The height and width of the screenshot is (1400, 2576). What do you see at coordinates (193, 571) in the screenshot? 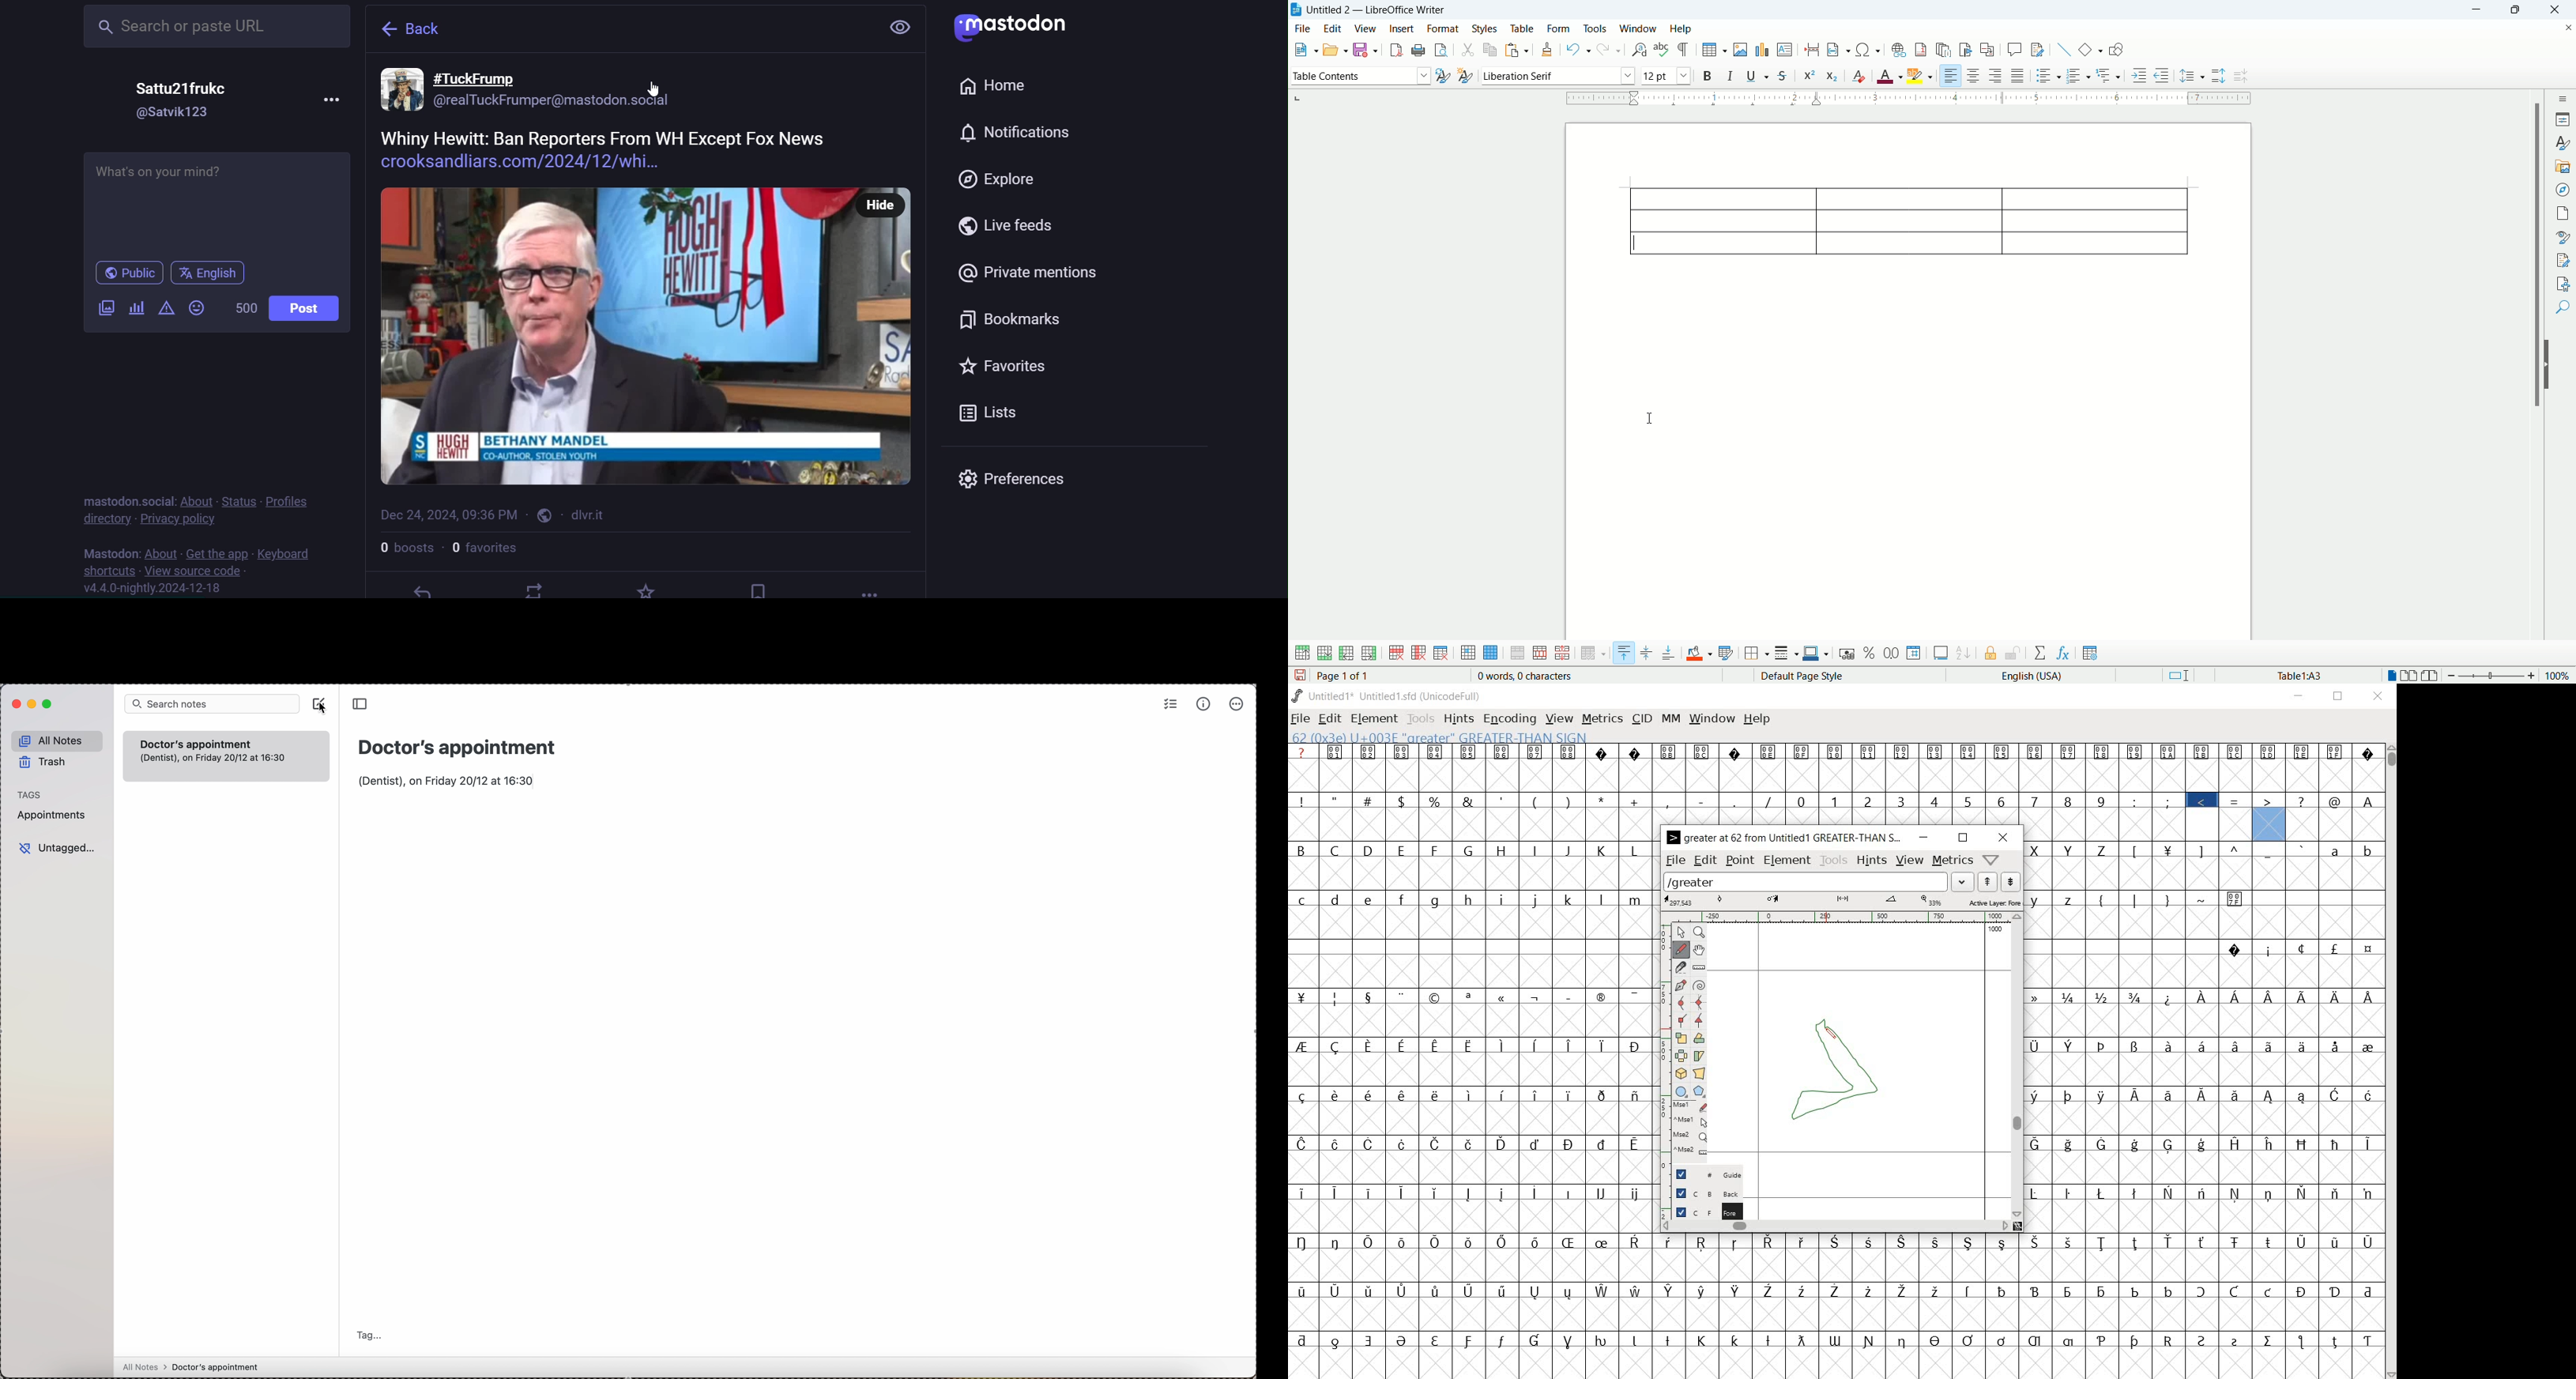
I see `source code` at bounding box center [193, 571].